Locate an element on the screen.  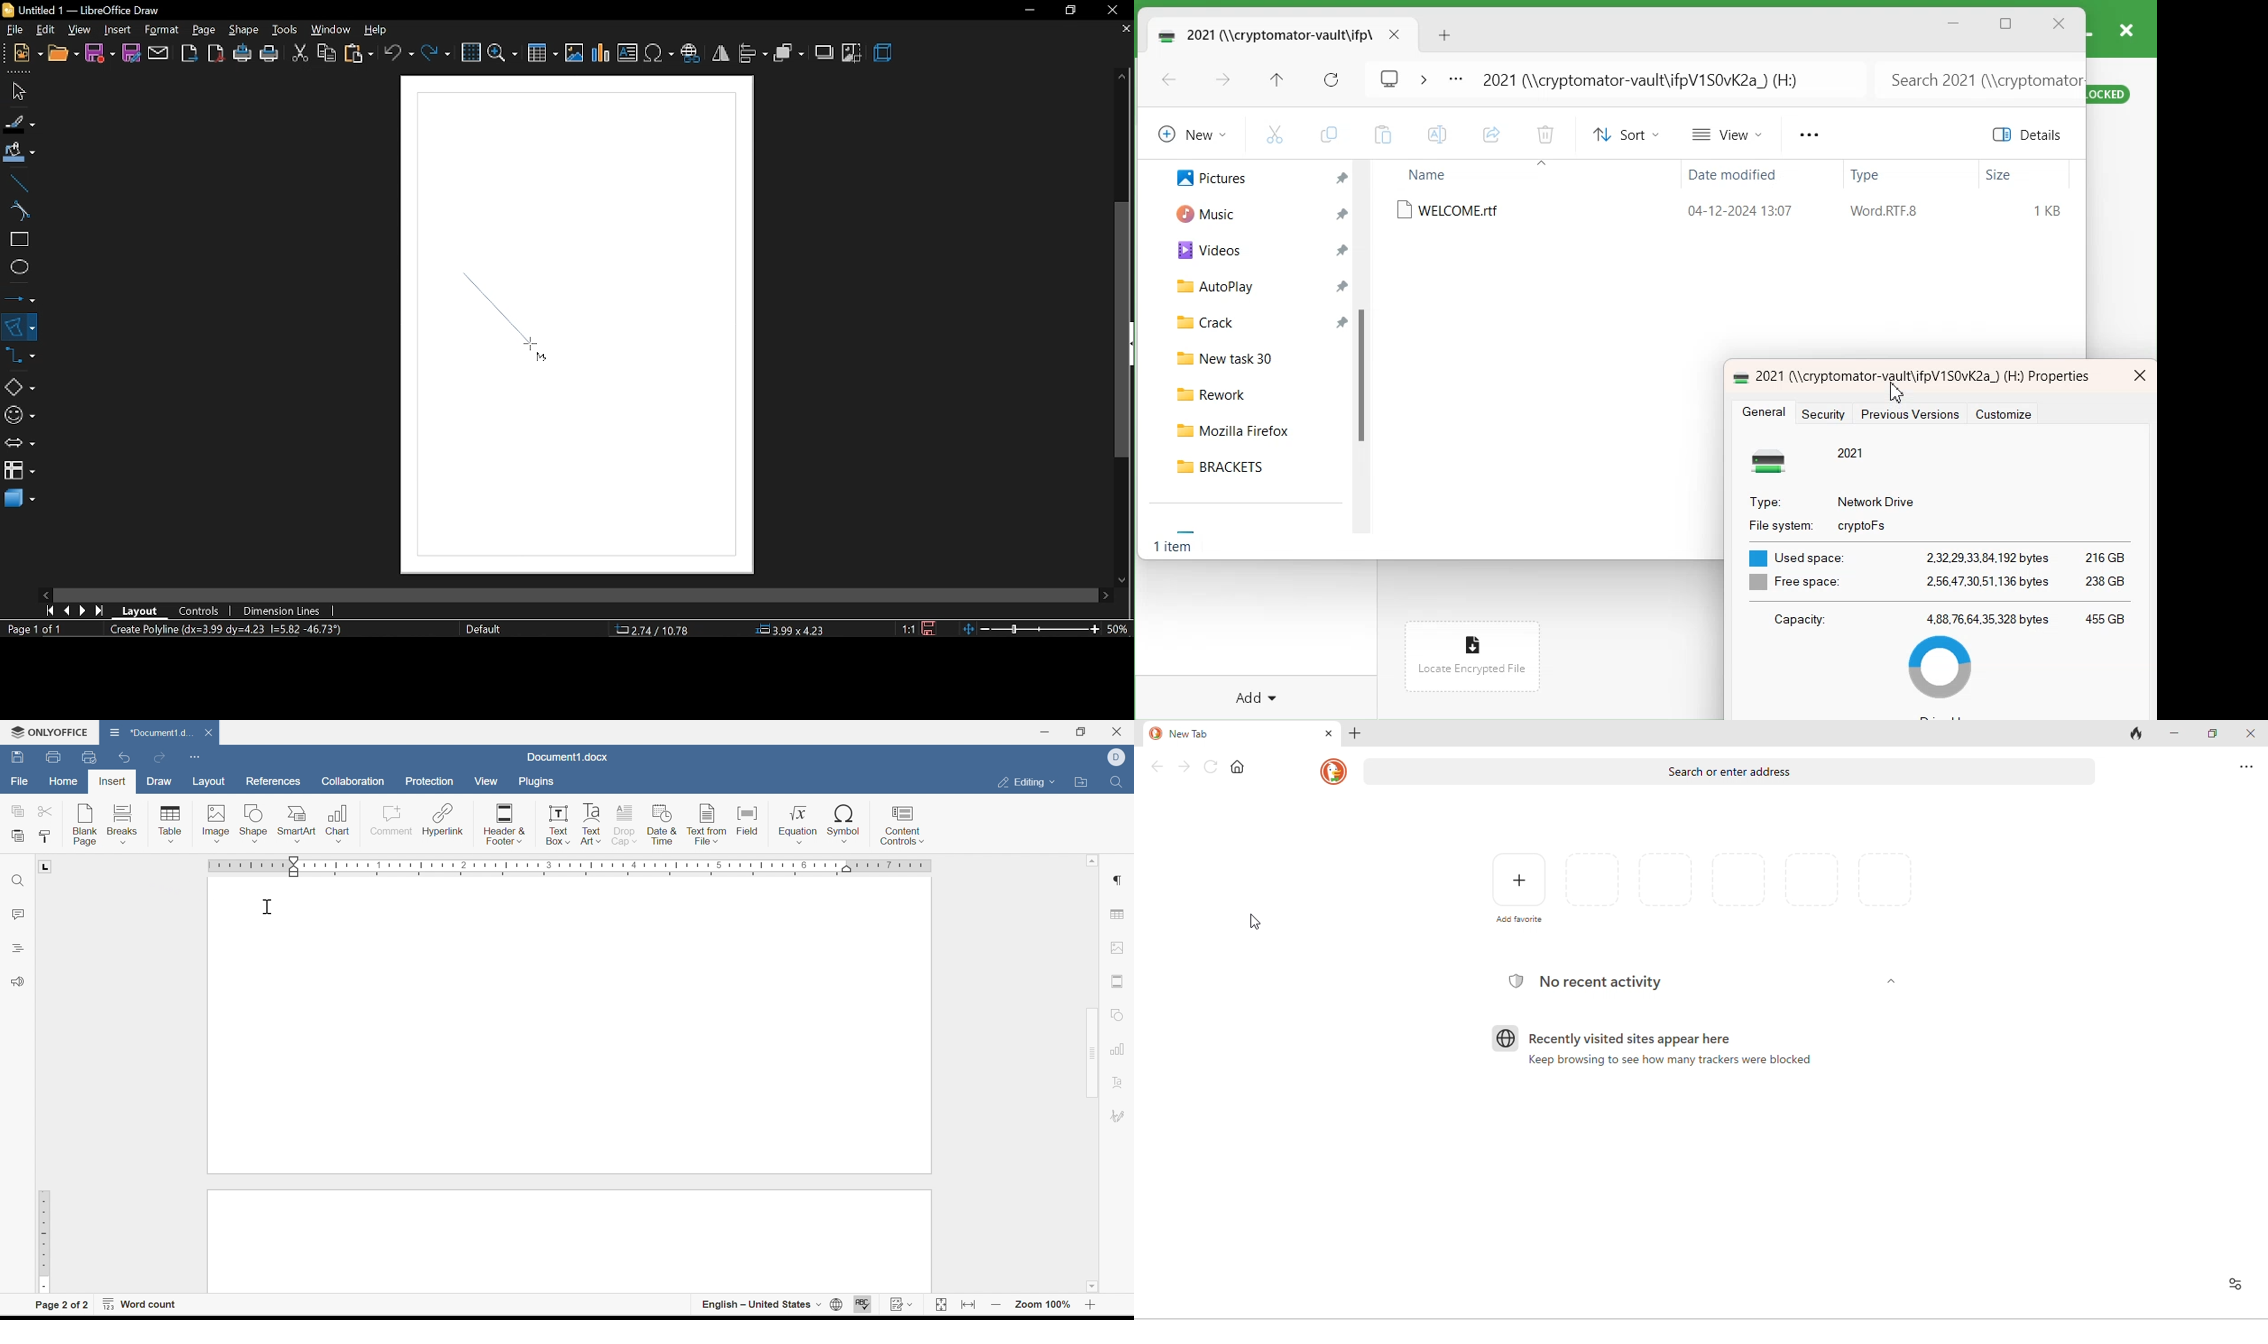
 more options is located at coordinates (2247, 767).